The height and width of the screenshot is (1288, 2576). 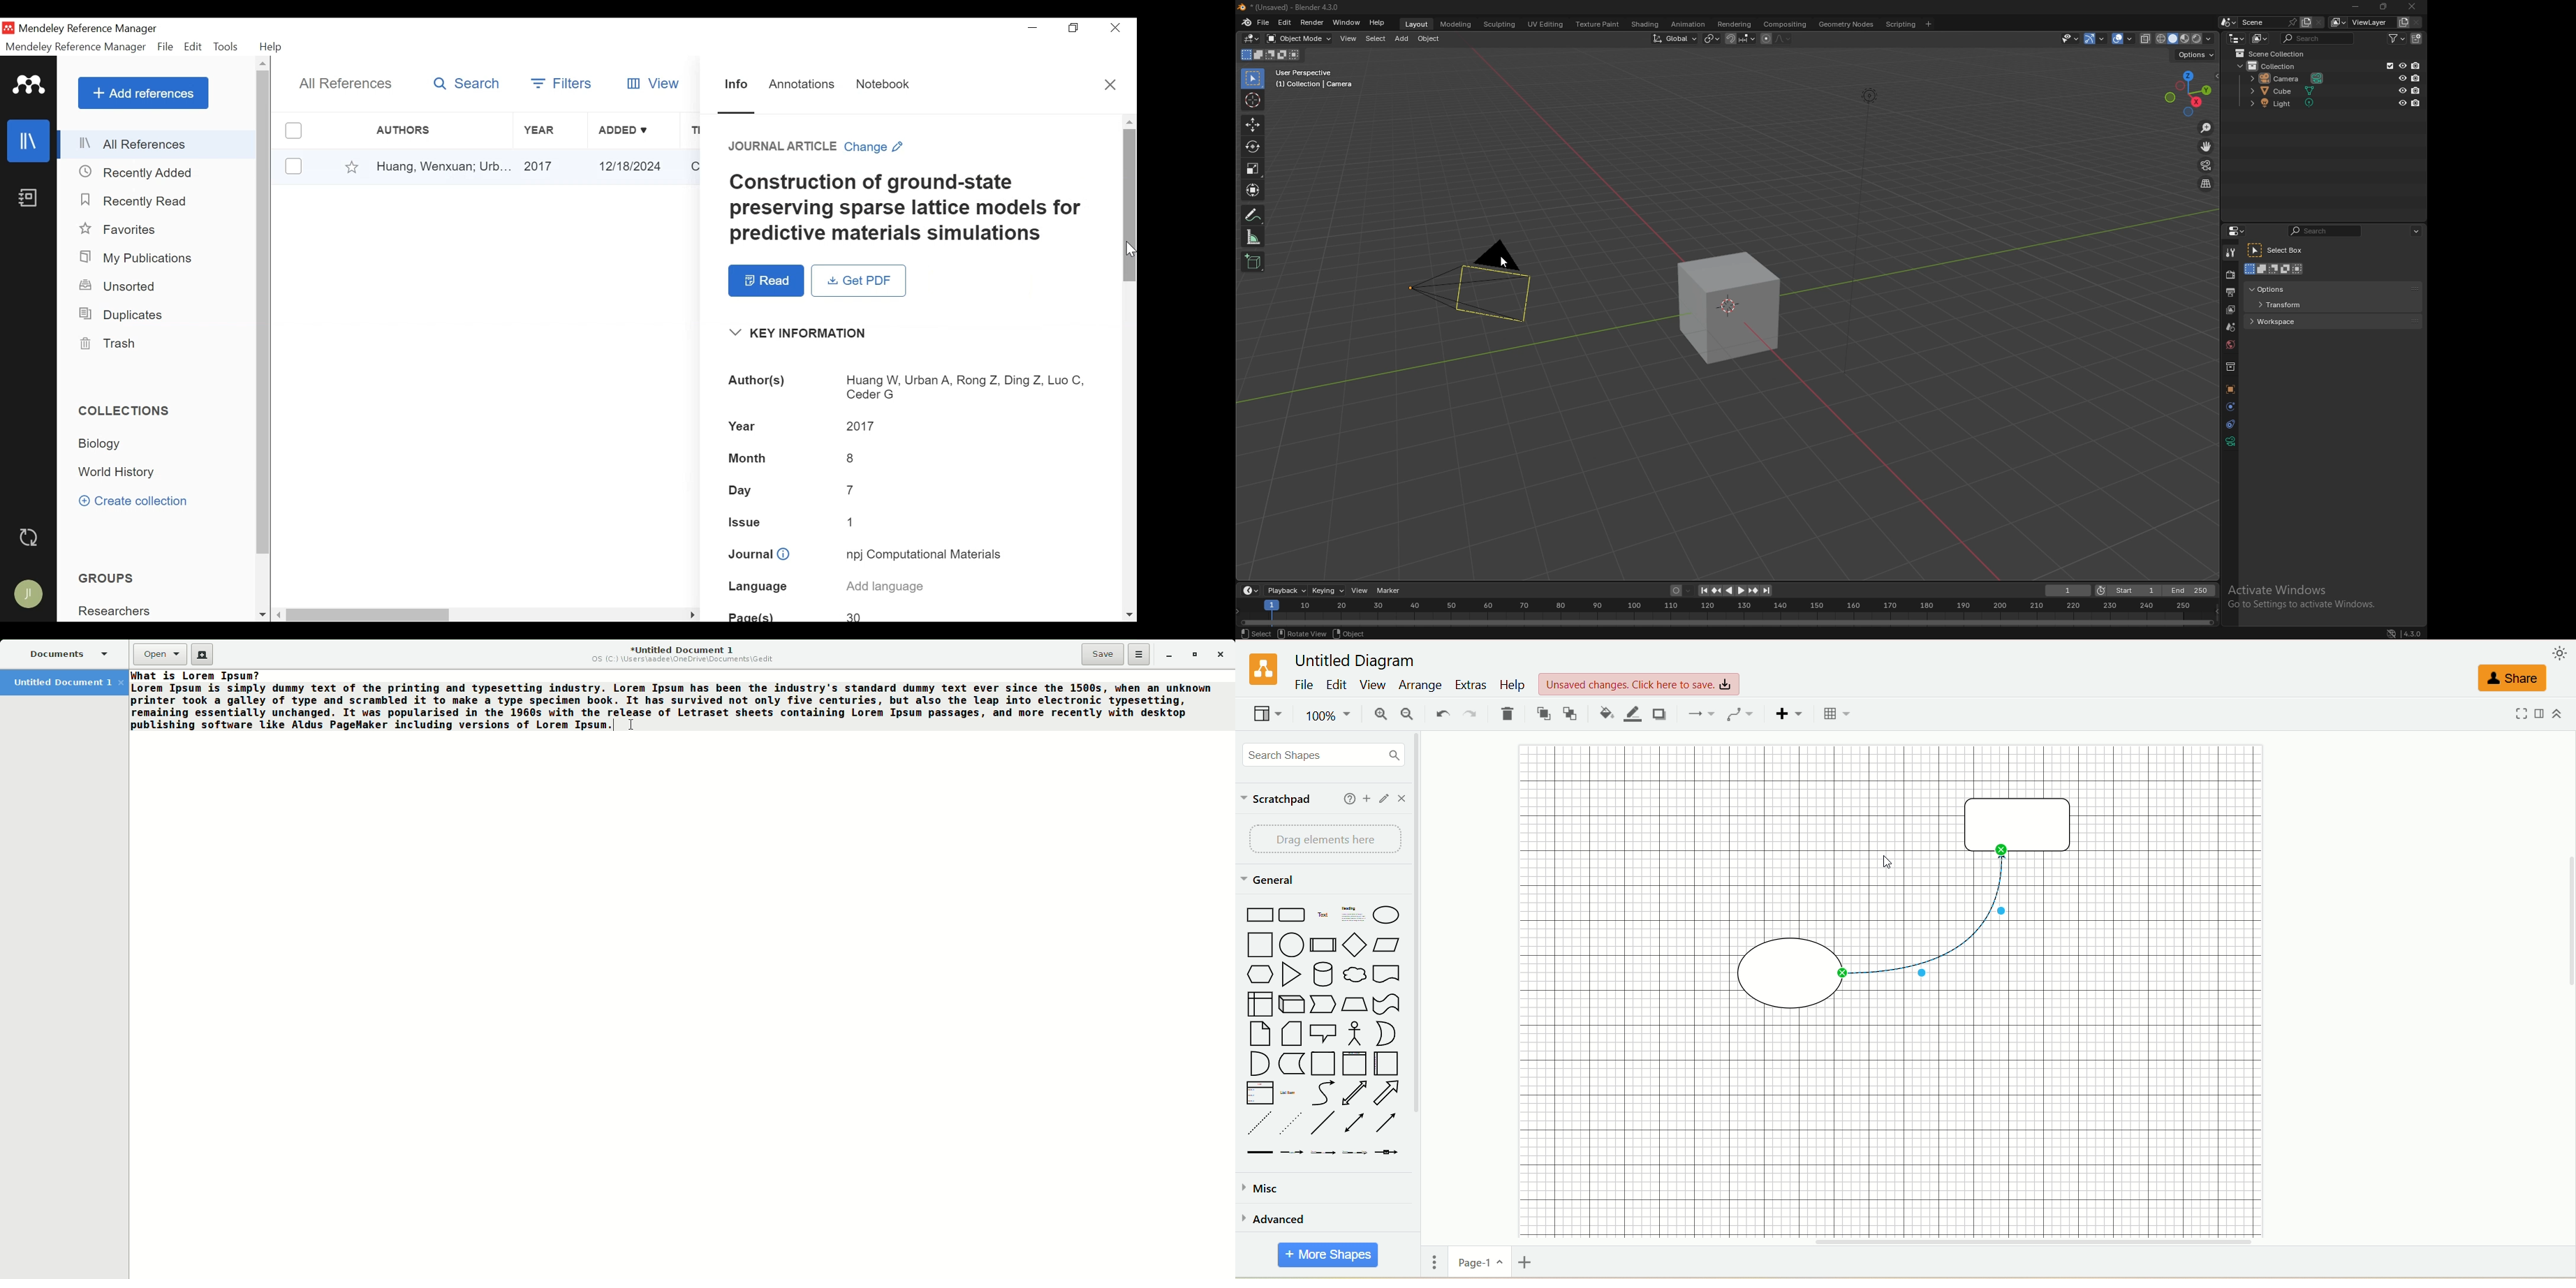 I want to click on Authors, so click(x=415, y=130).